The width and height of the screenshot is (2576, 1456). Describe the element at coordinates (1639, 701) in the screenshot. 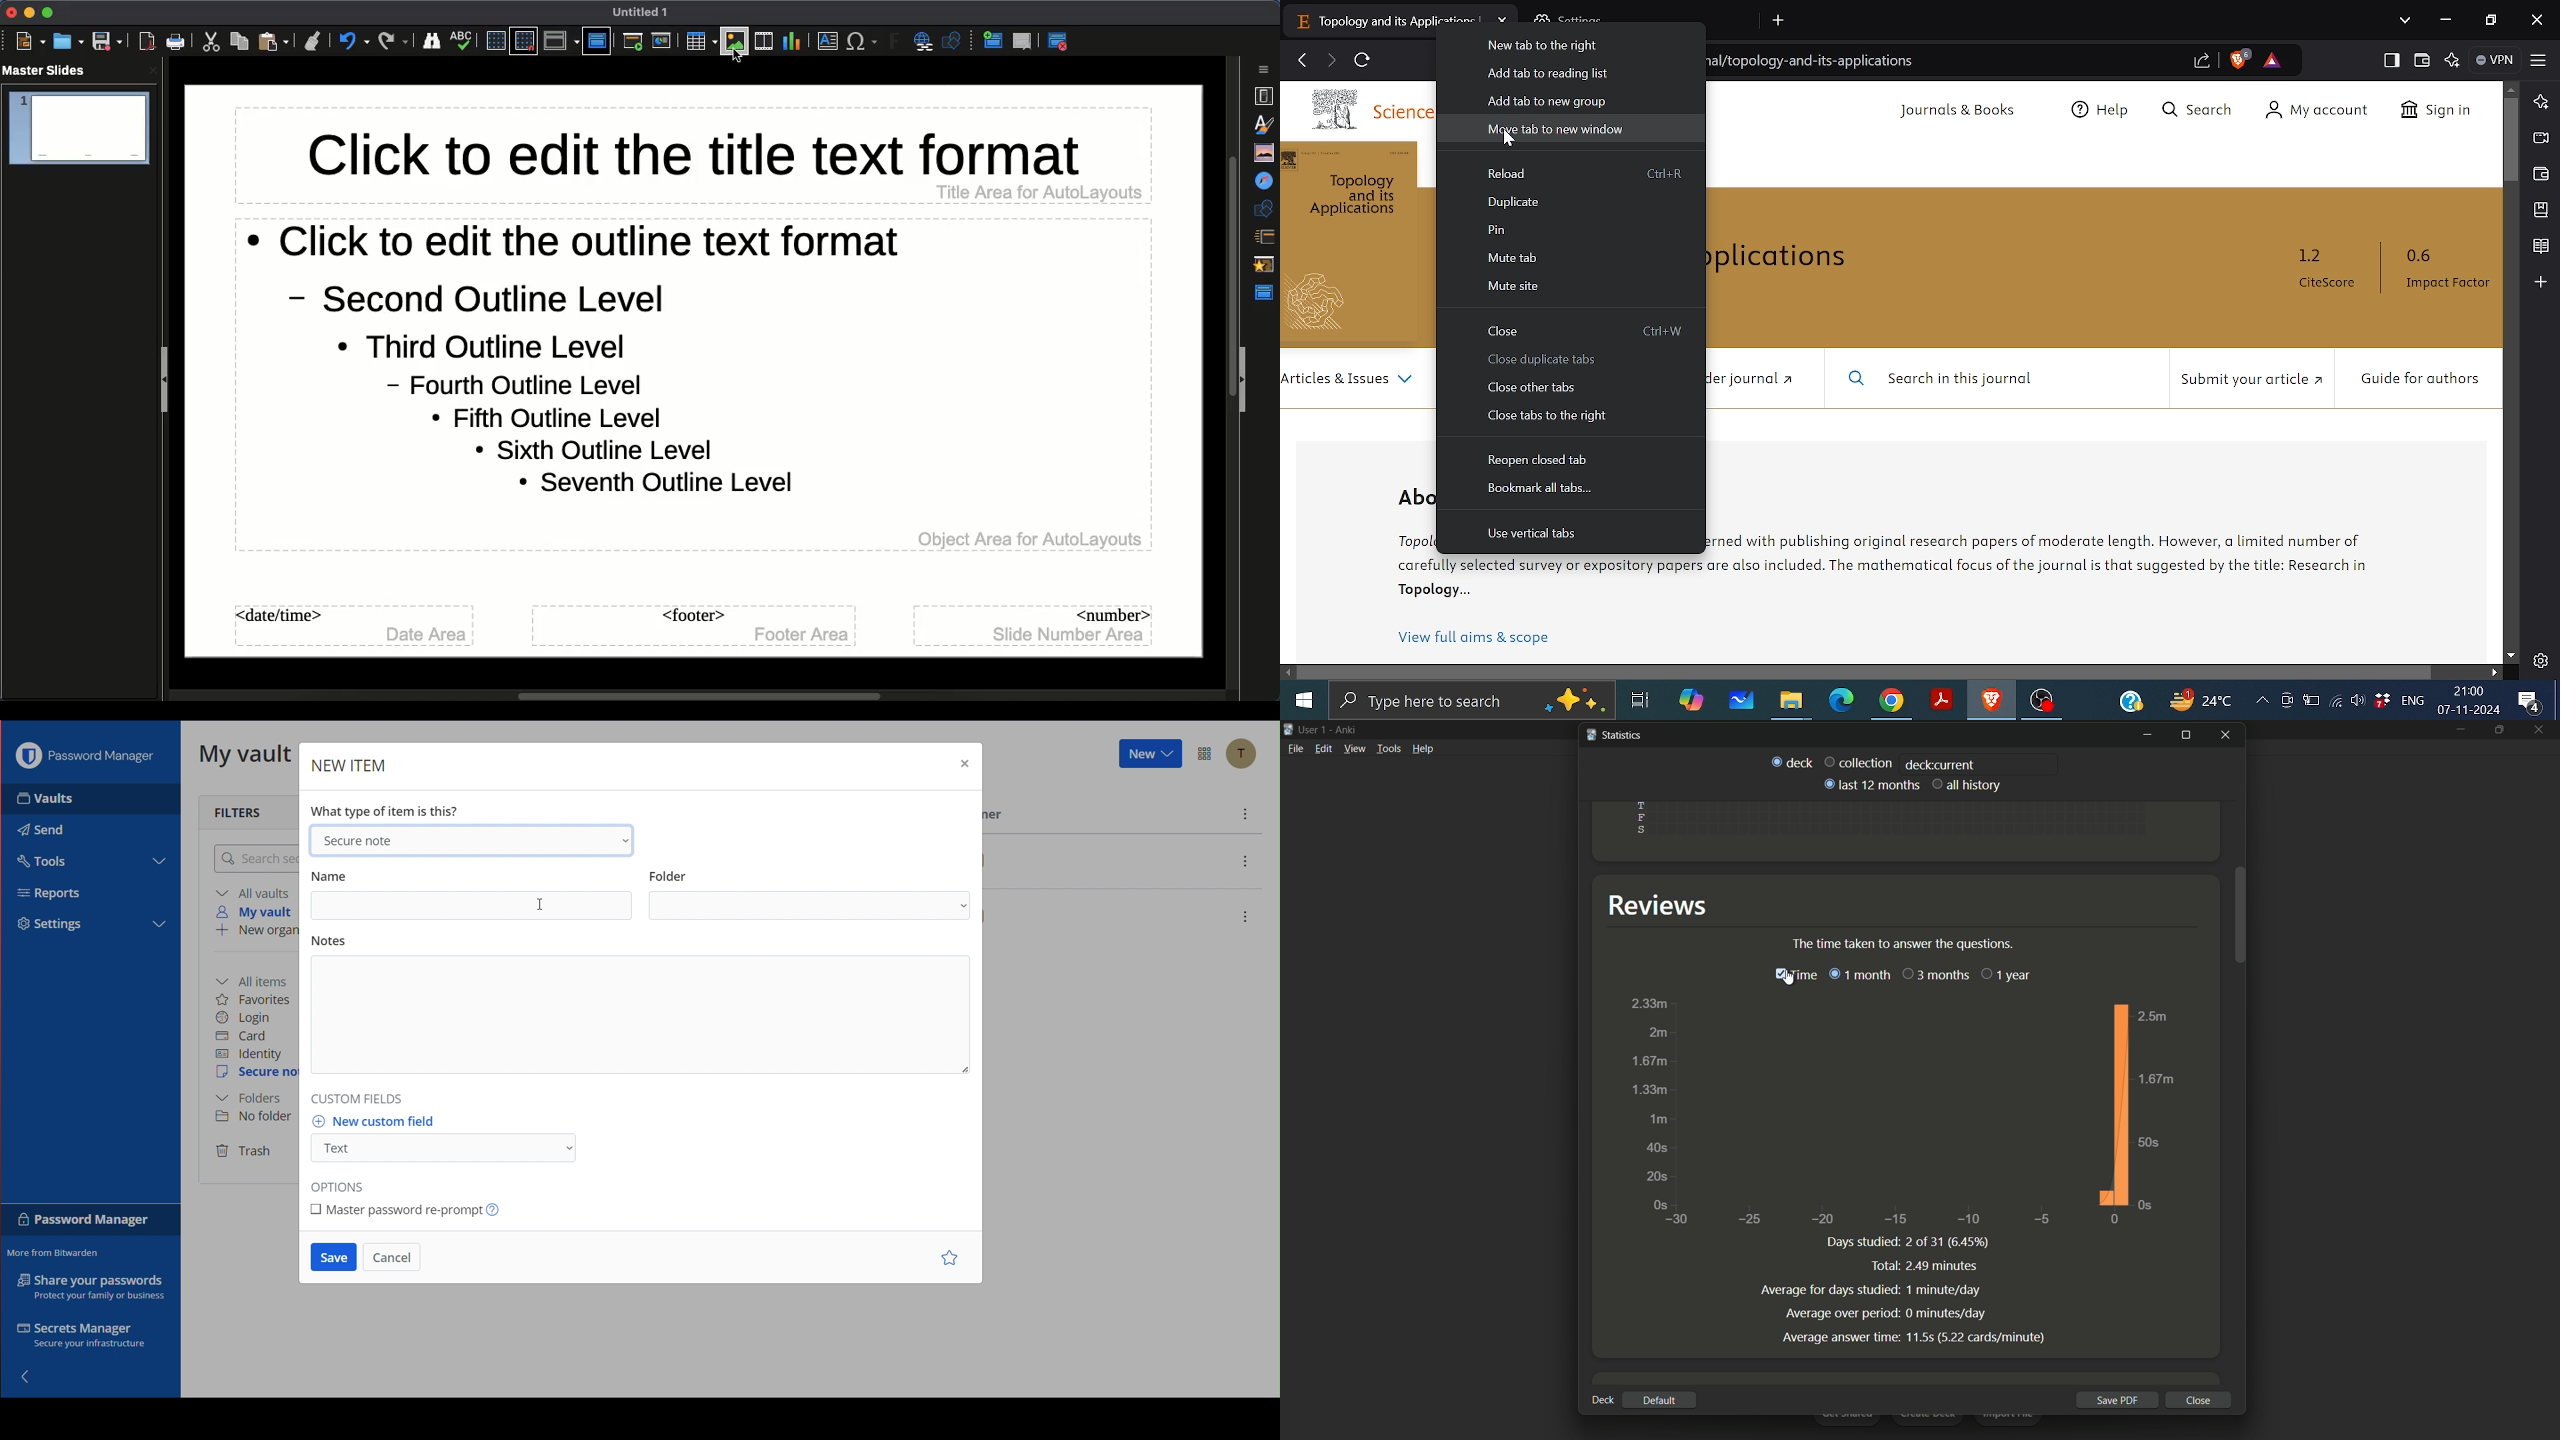

I see `Task view` at that location.